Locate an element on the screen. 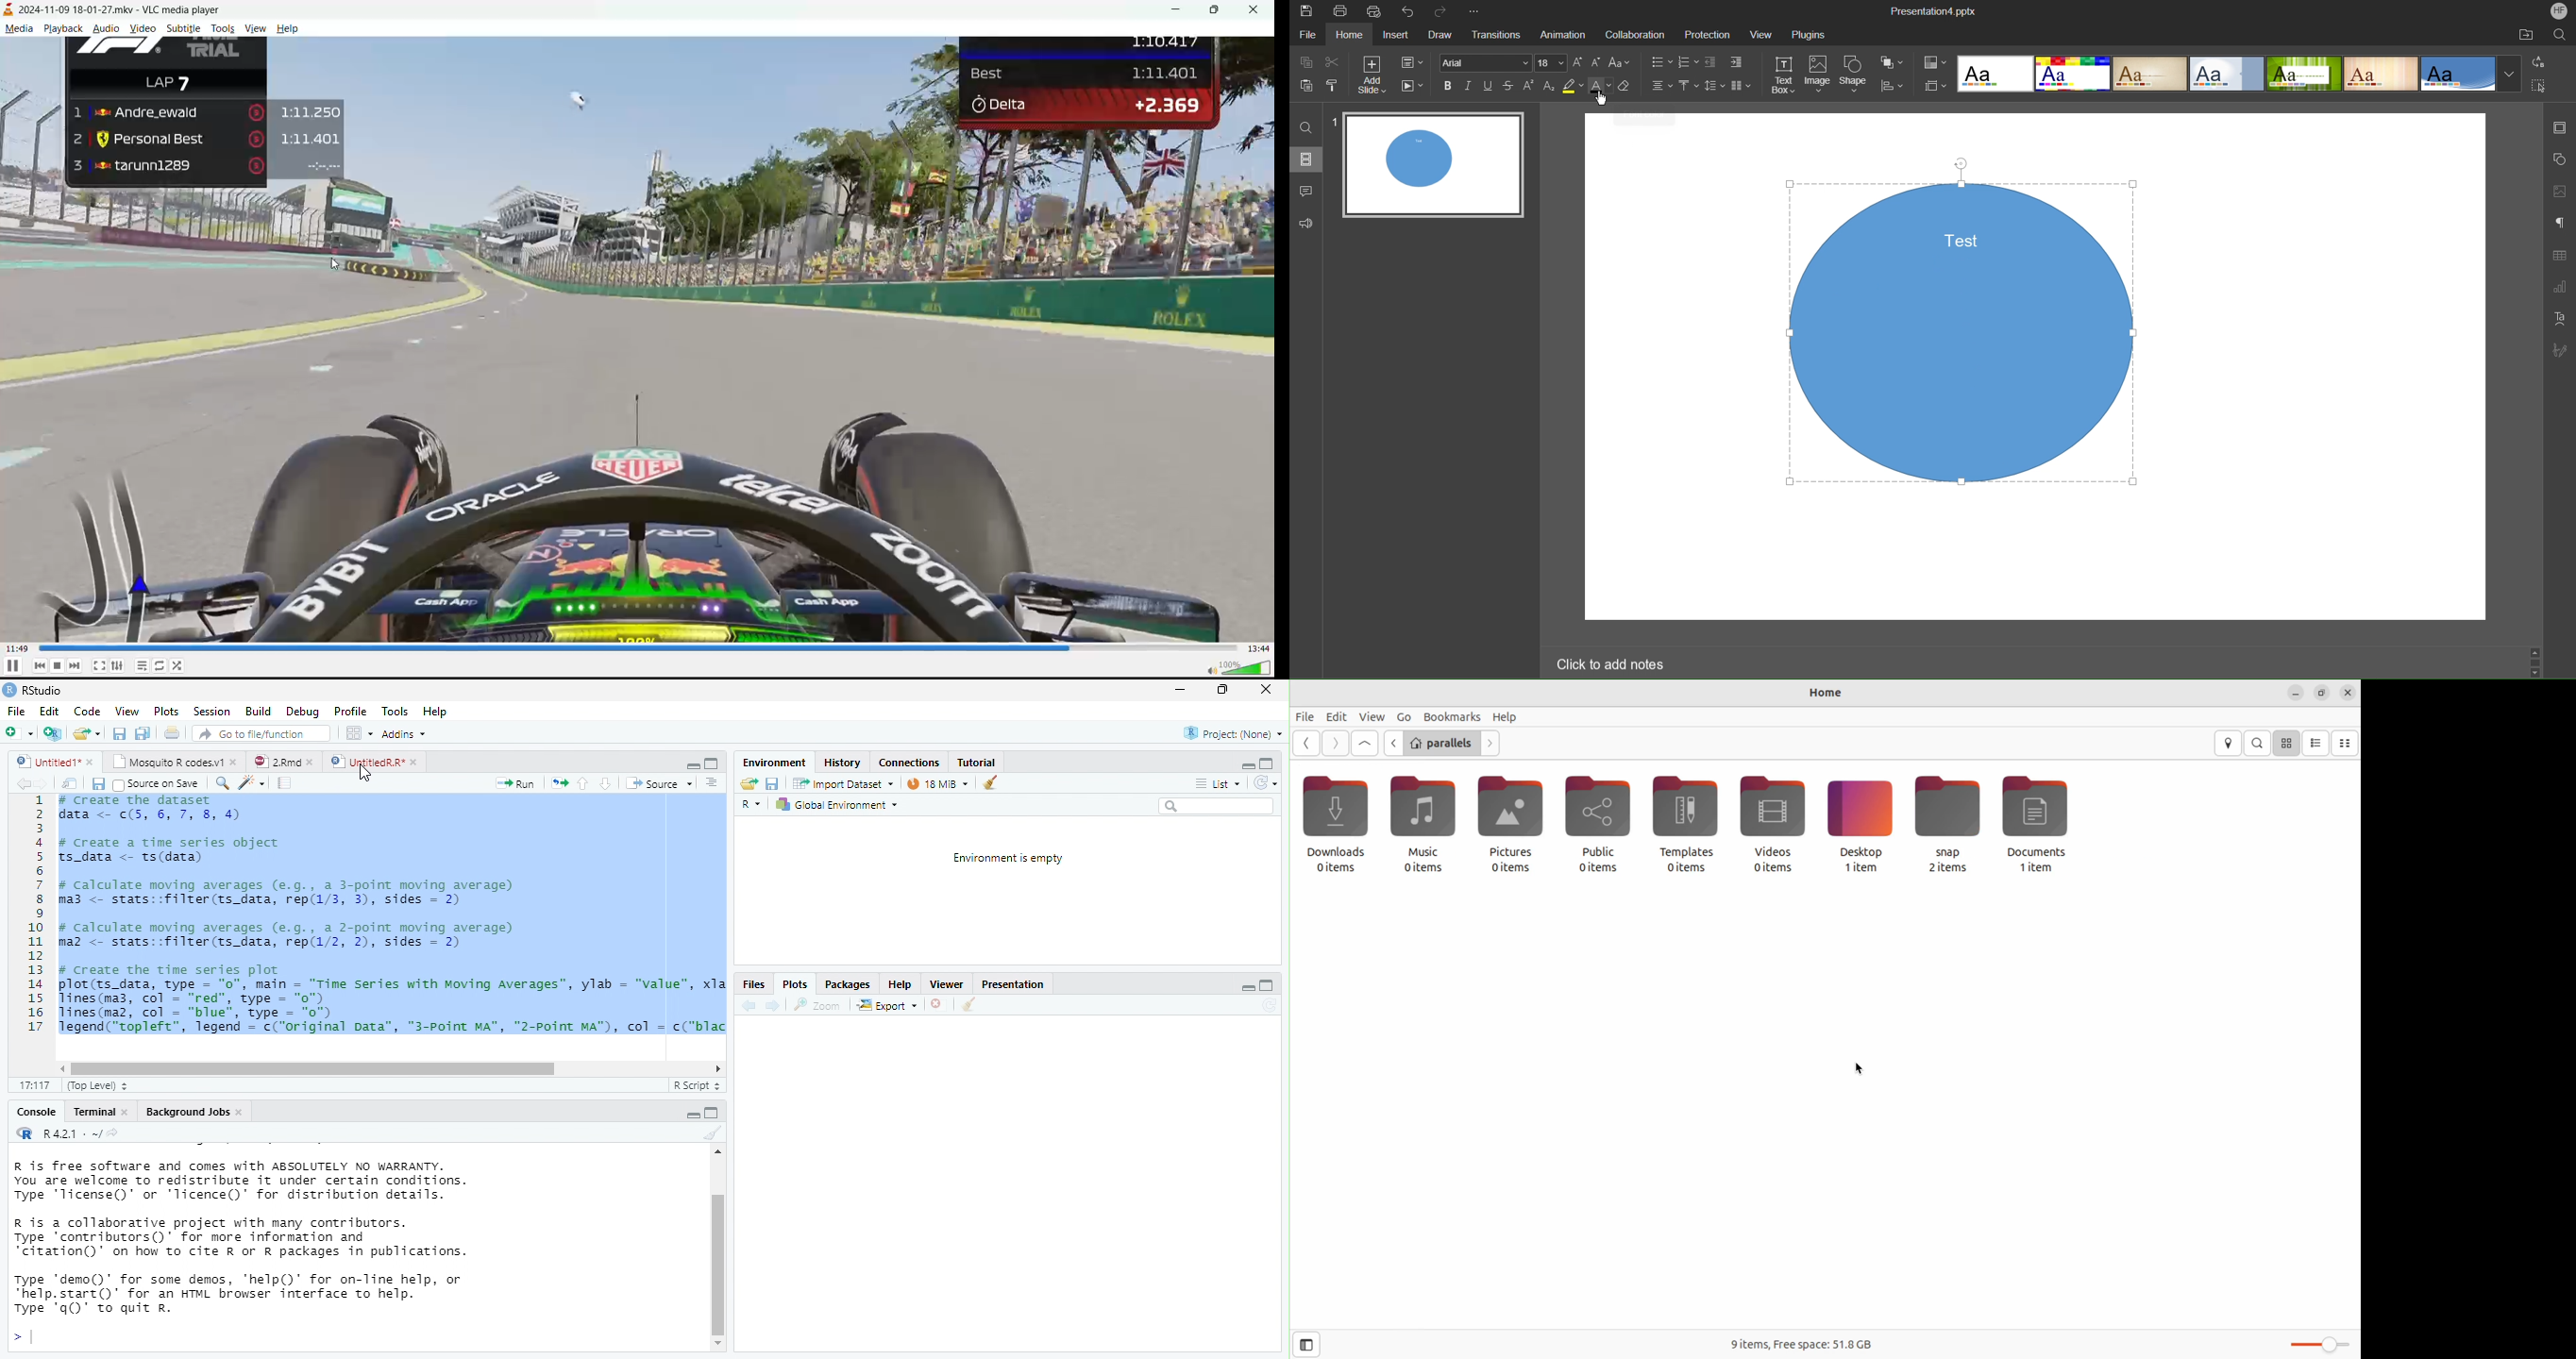 Image resolution: width=2576 pixels, height=1372 pixels. icon view is located at coordinates (2288, 743).